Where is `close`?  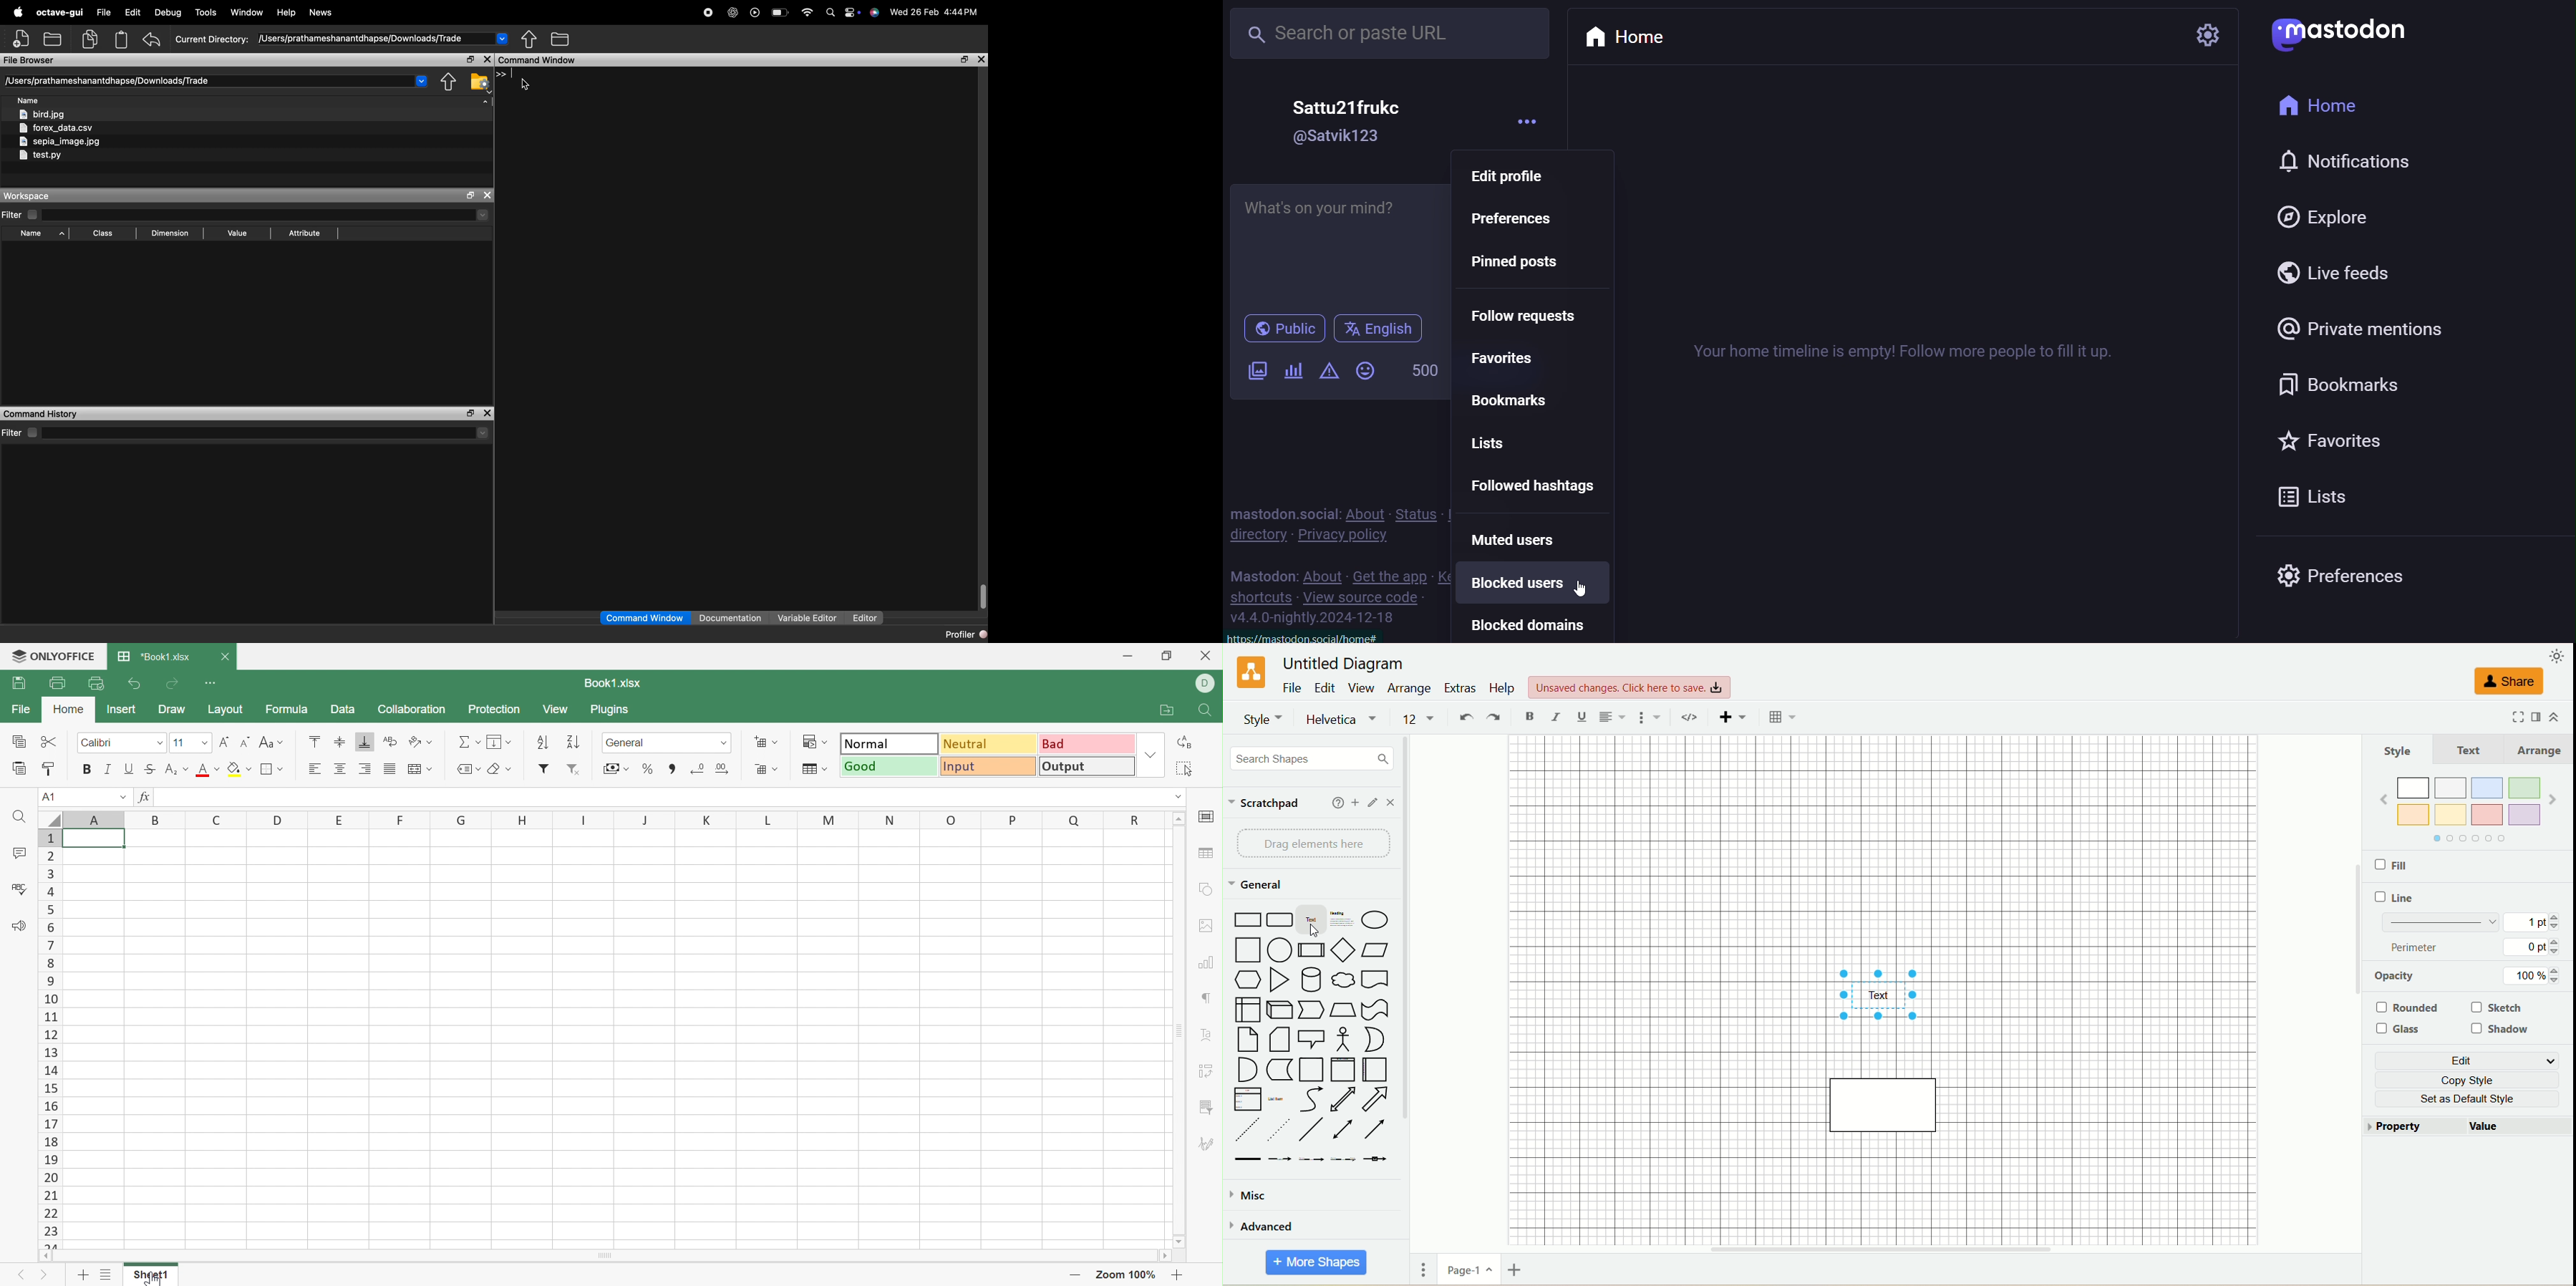 close is located at coordinates (982, 59).